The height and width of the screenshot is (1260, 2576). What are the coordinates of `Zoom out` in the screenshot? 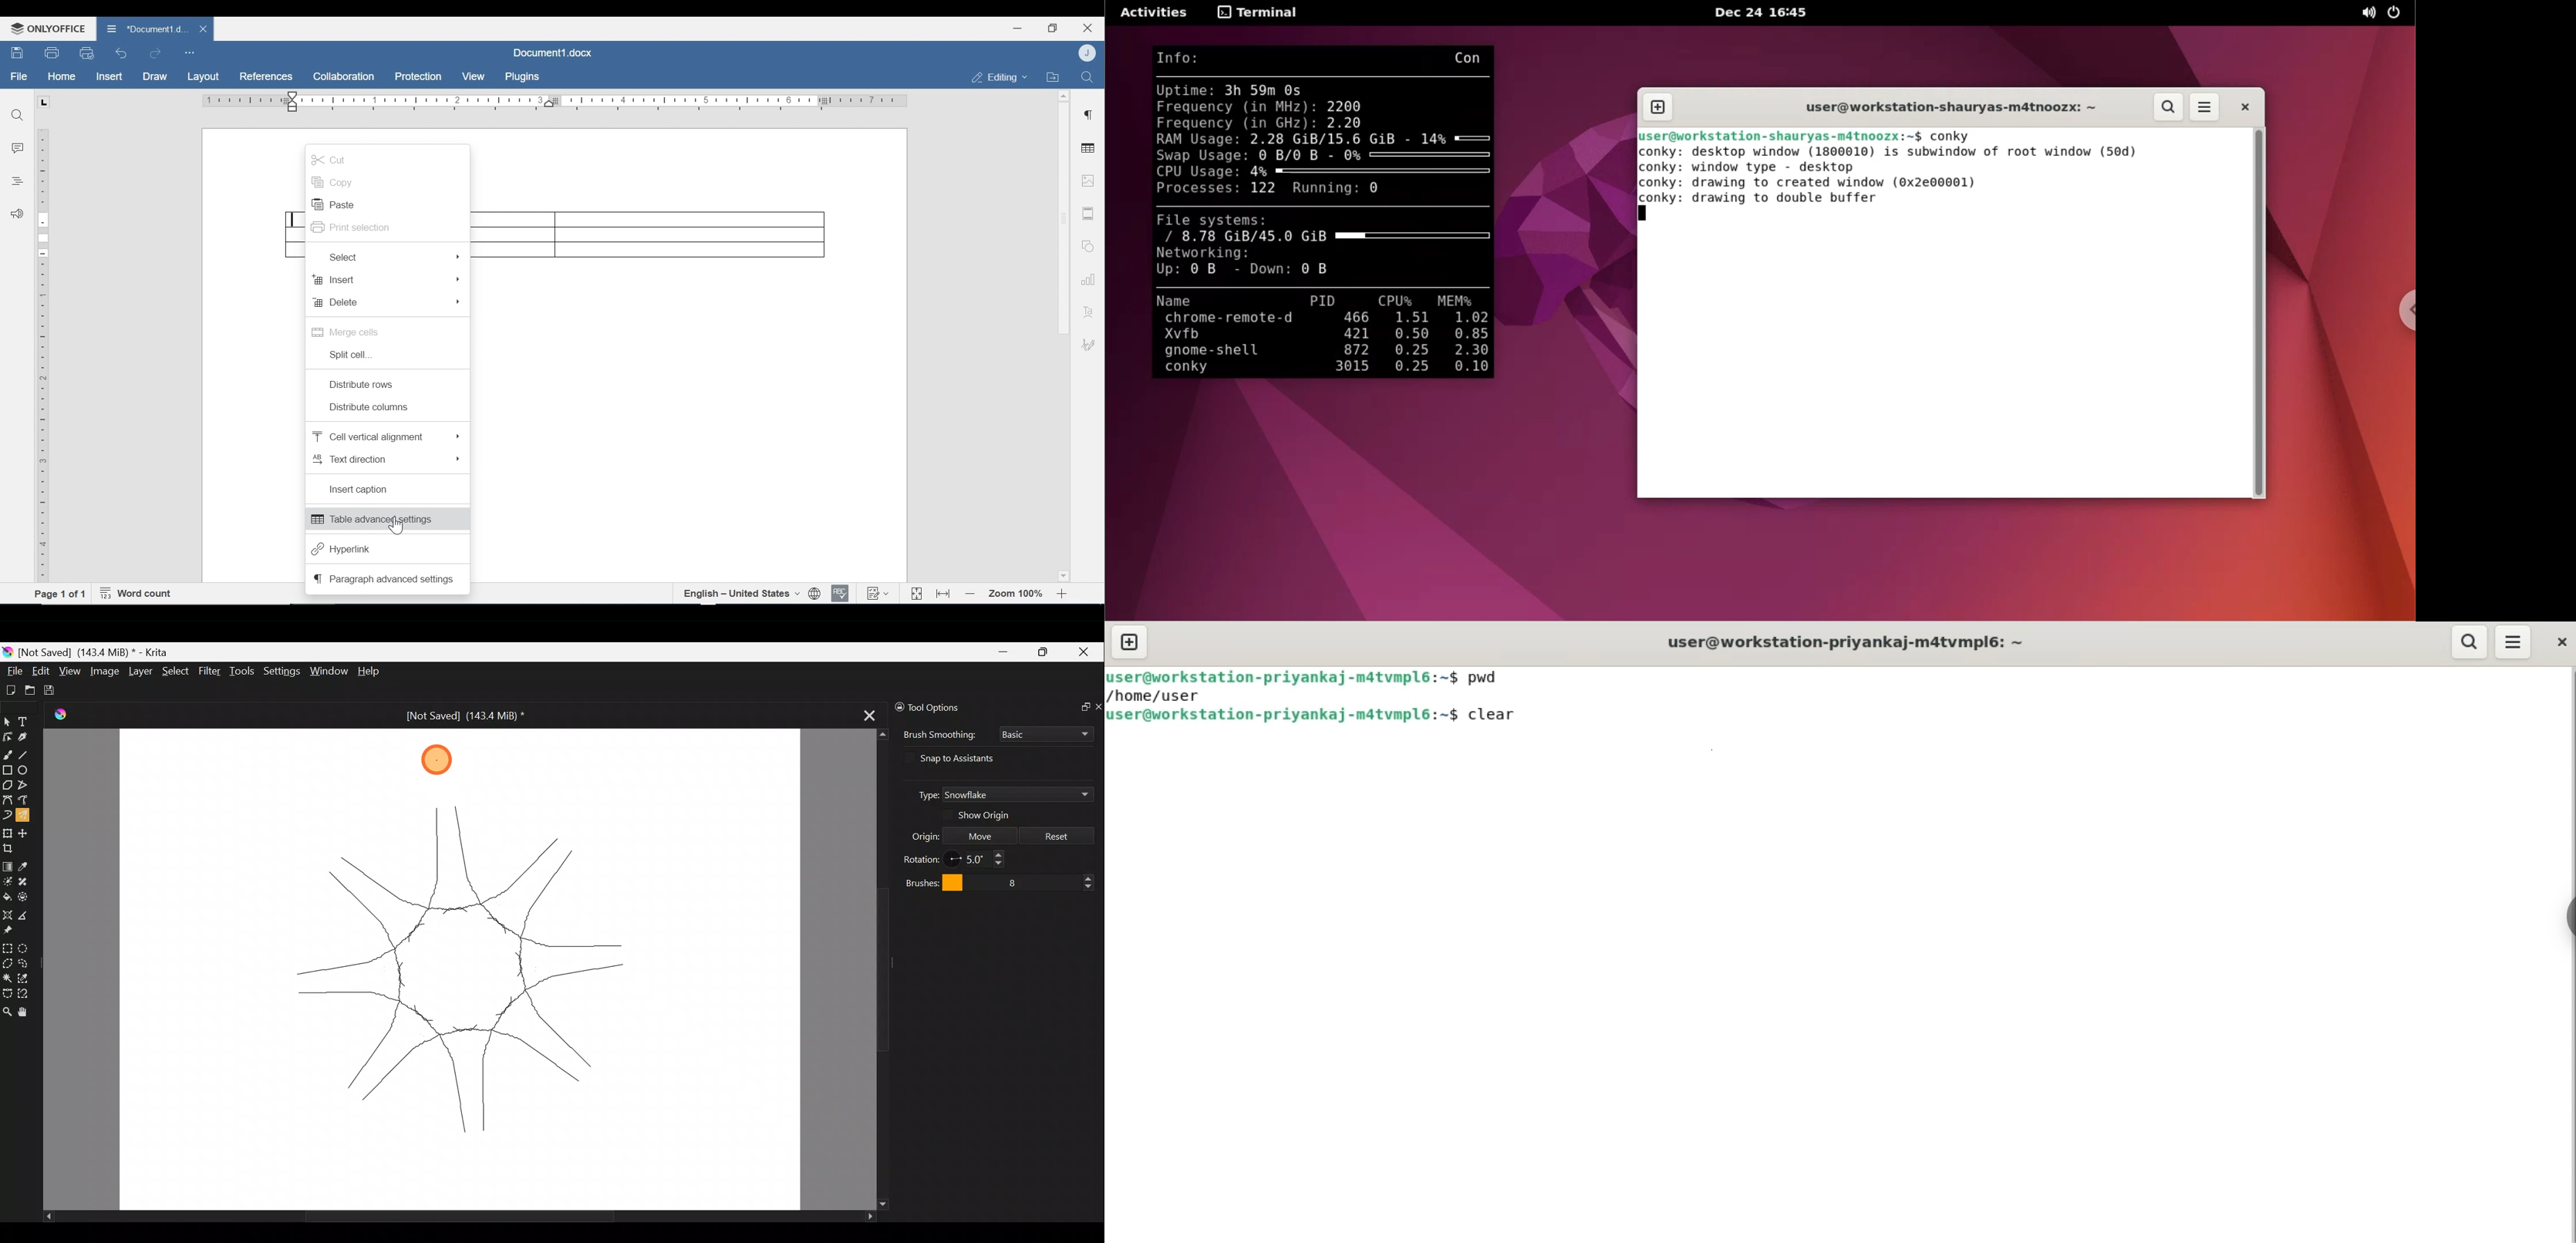 It's located at (971, 594).